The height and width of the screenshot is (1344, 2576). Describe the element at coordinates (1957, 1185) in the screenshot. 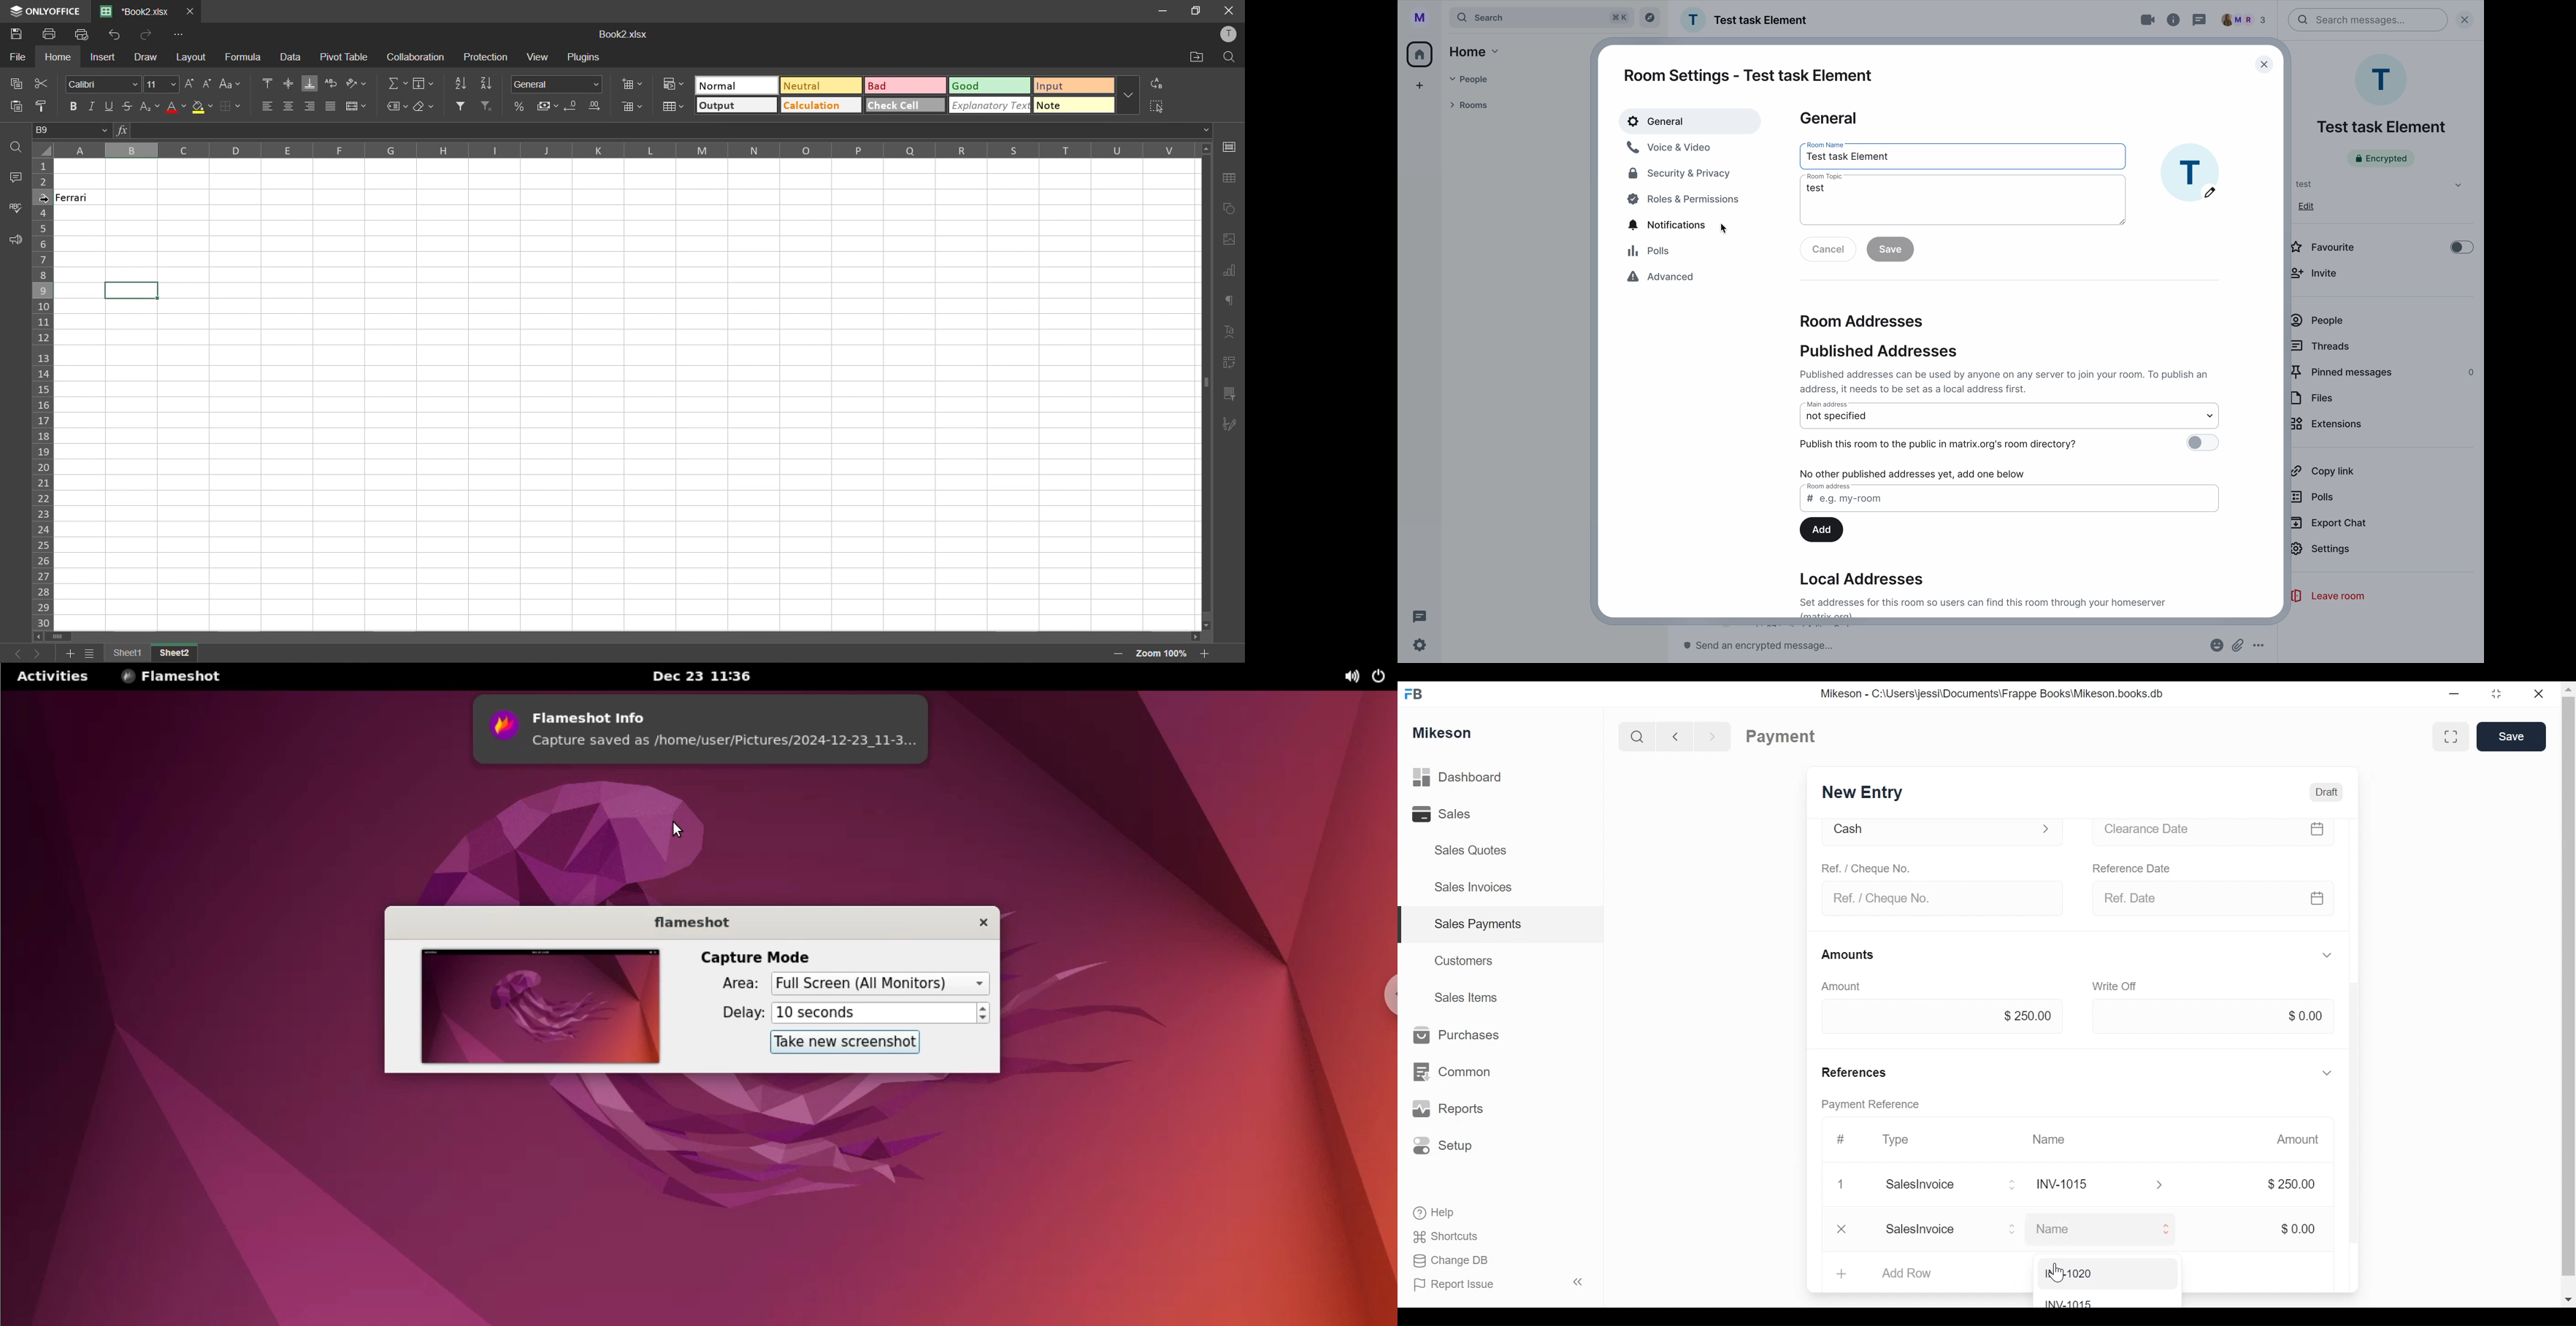

I see `Salesinvoice` at that location.